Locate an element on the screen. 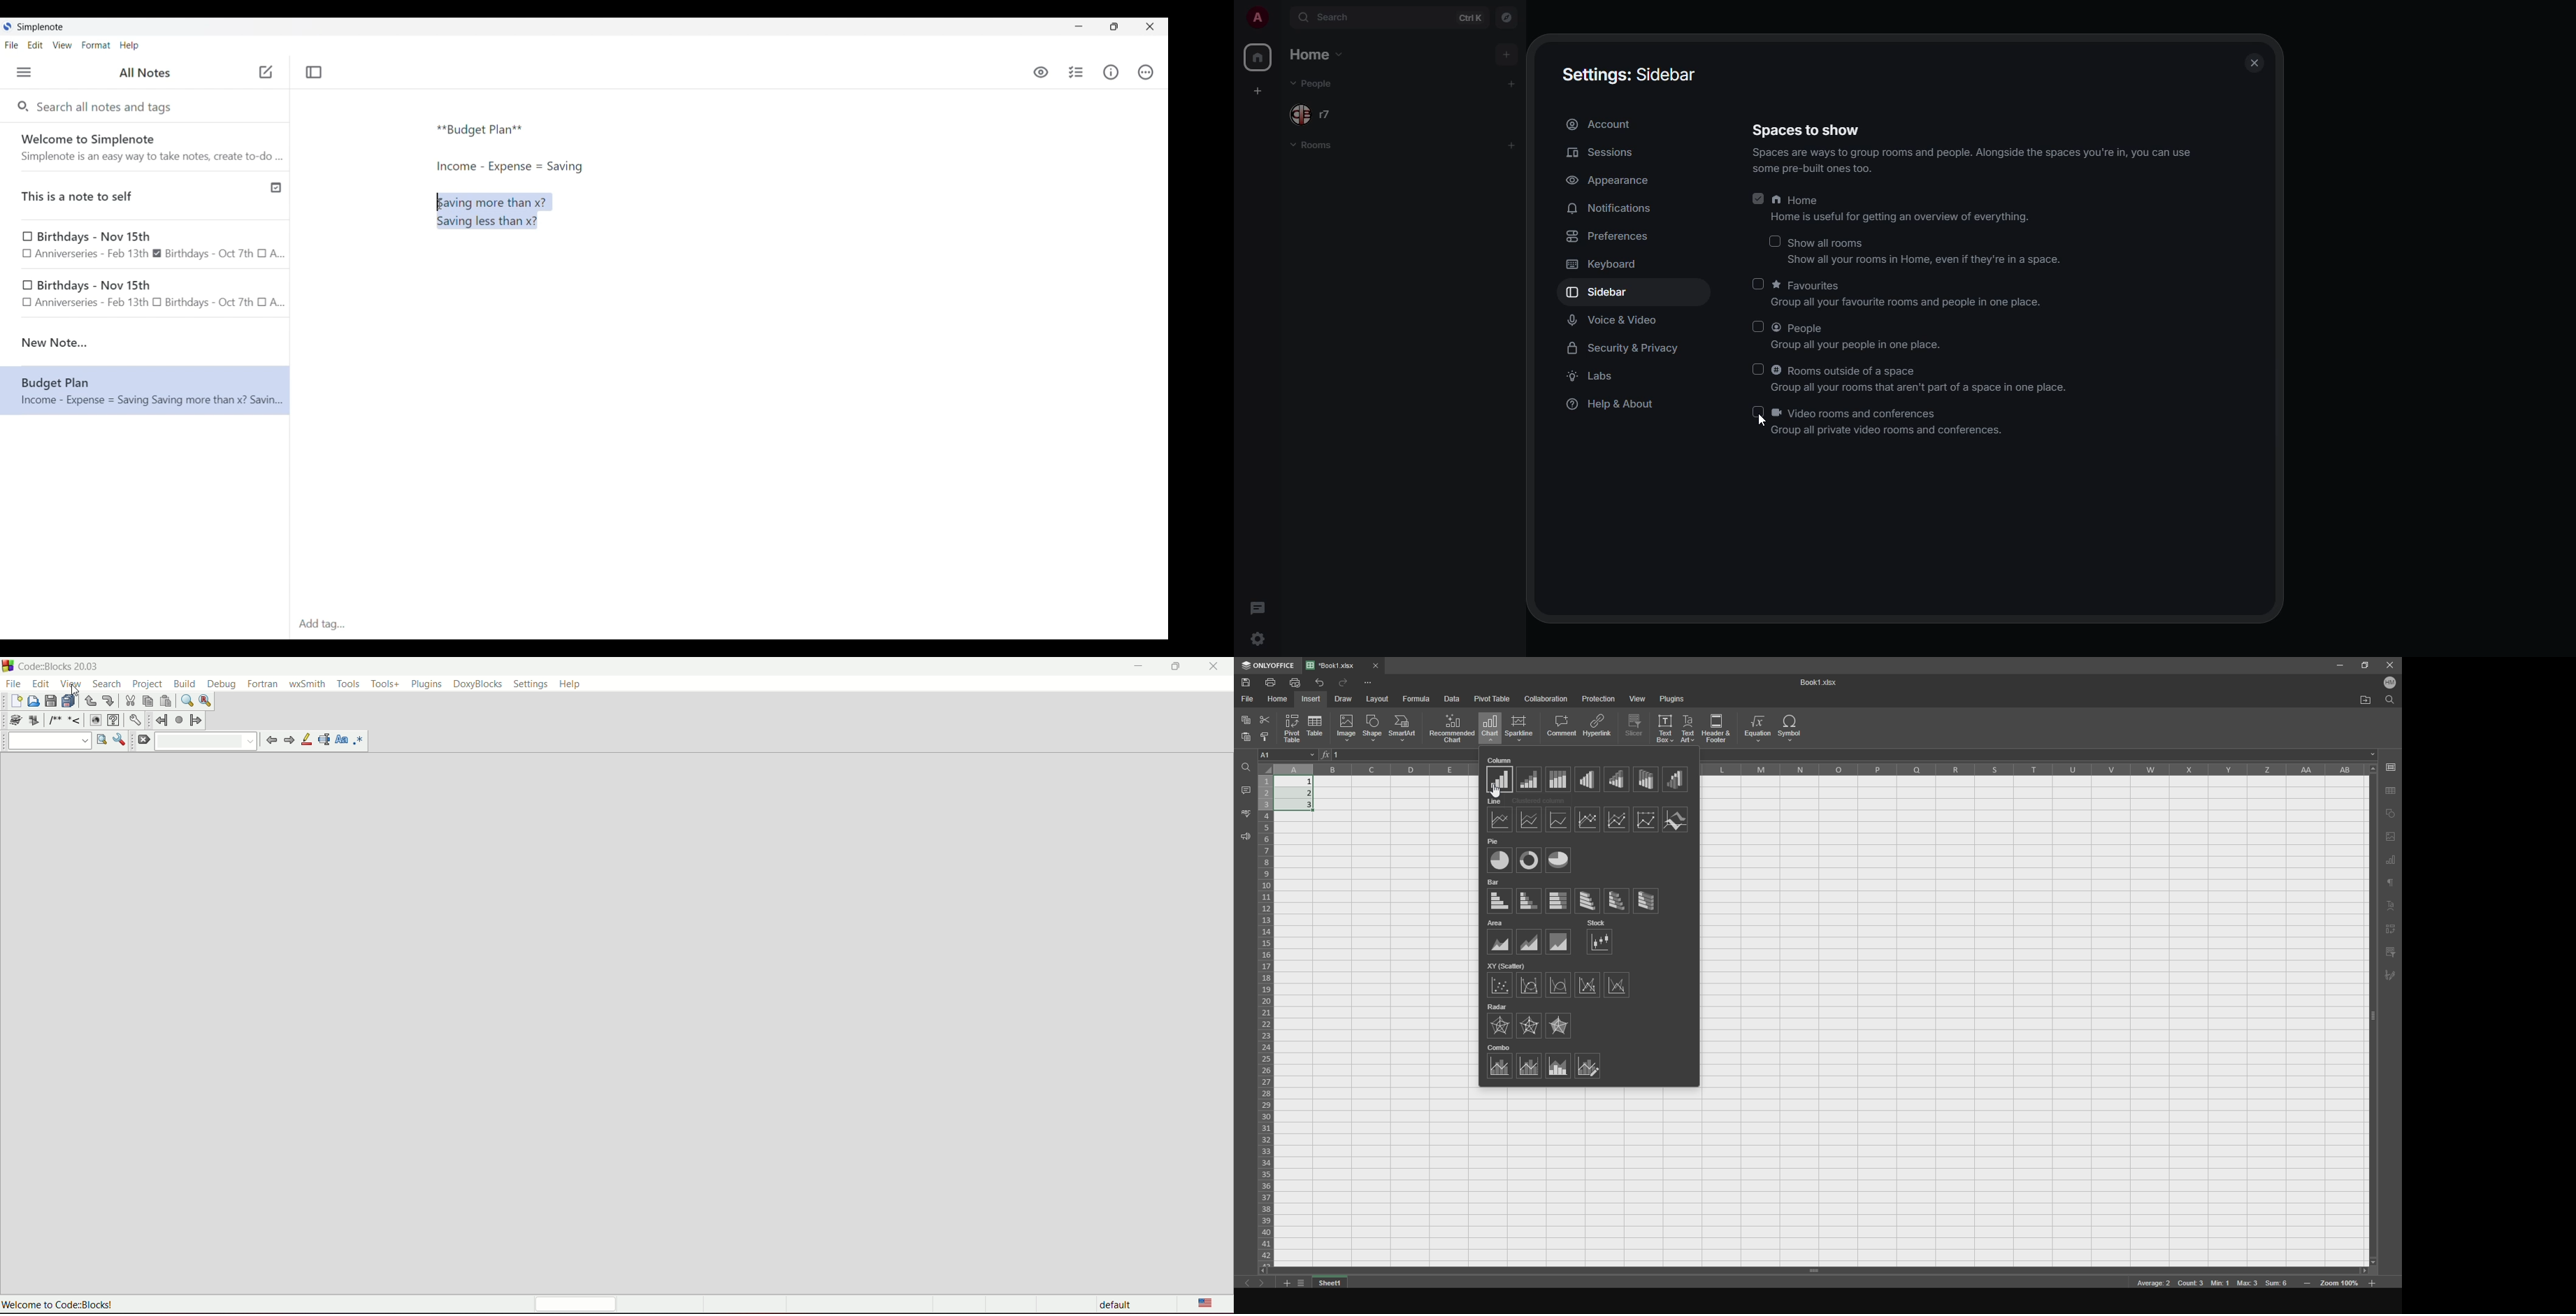 The image size is (2576, 1316). enabled is located at coordinates (1757, 201).